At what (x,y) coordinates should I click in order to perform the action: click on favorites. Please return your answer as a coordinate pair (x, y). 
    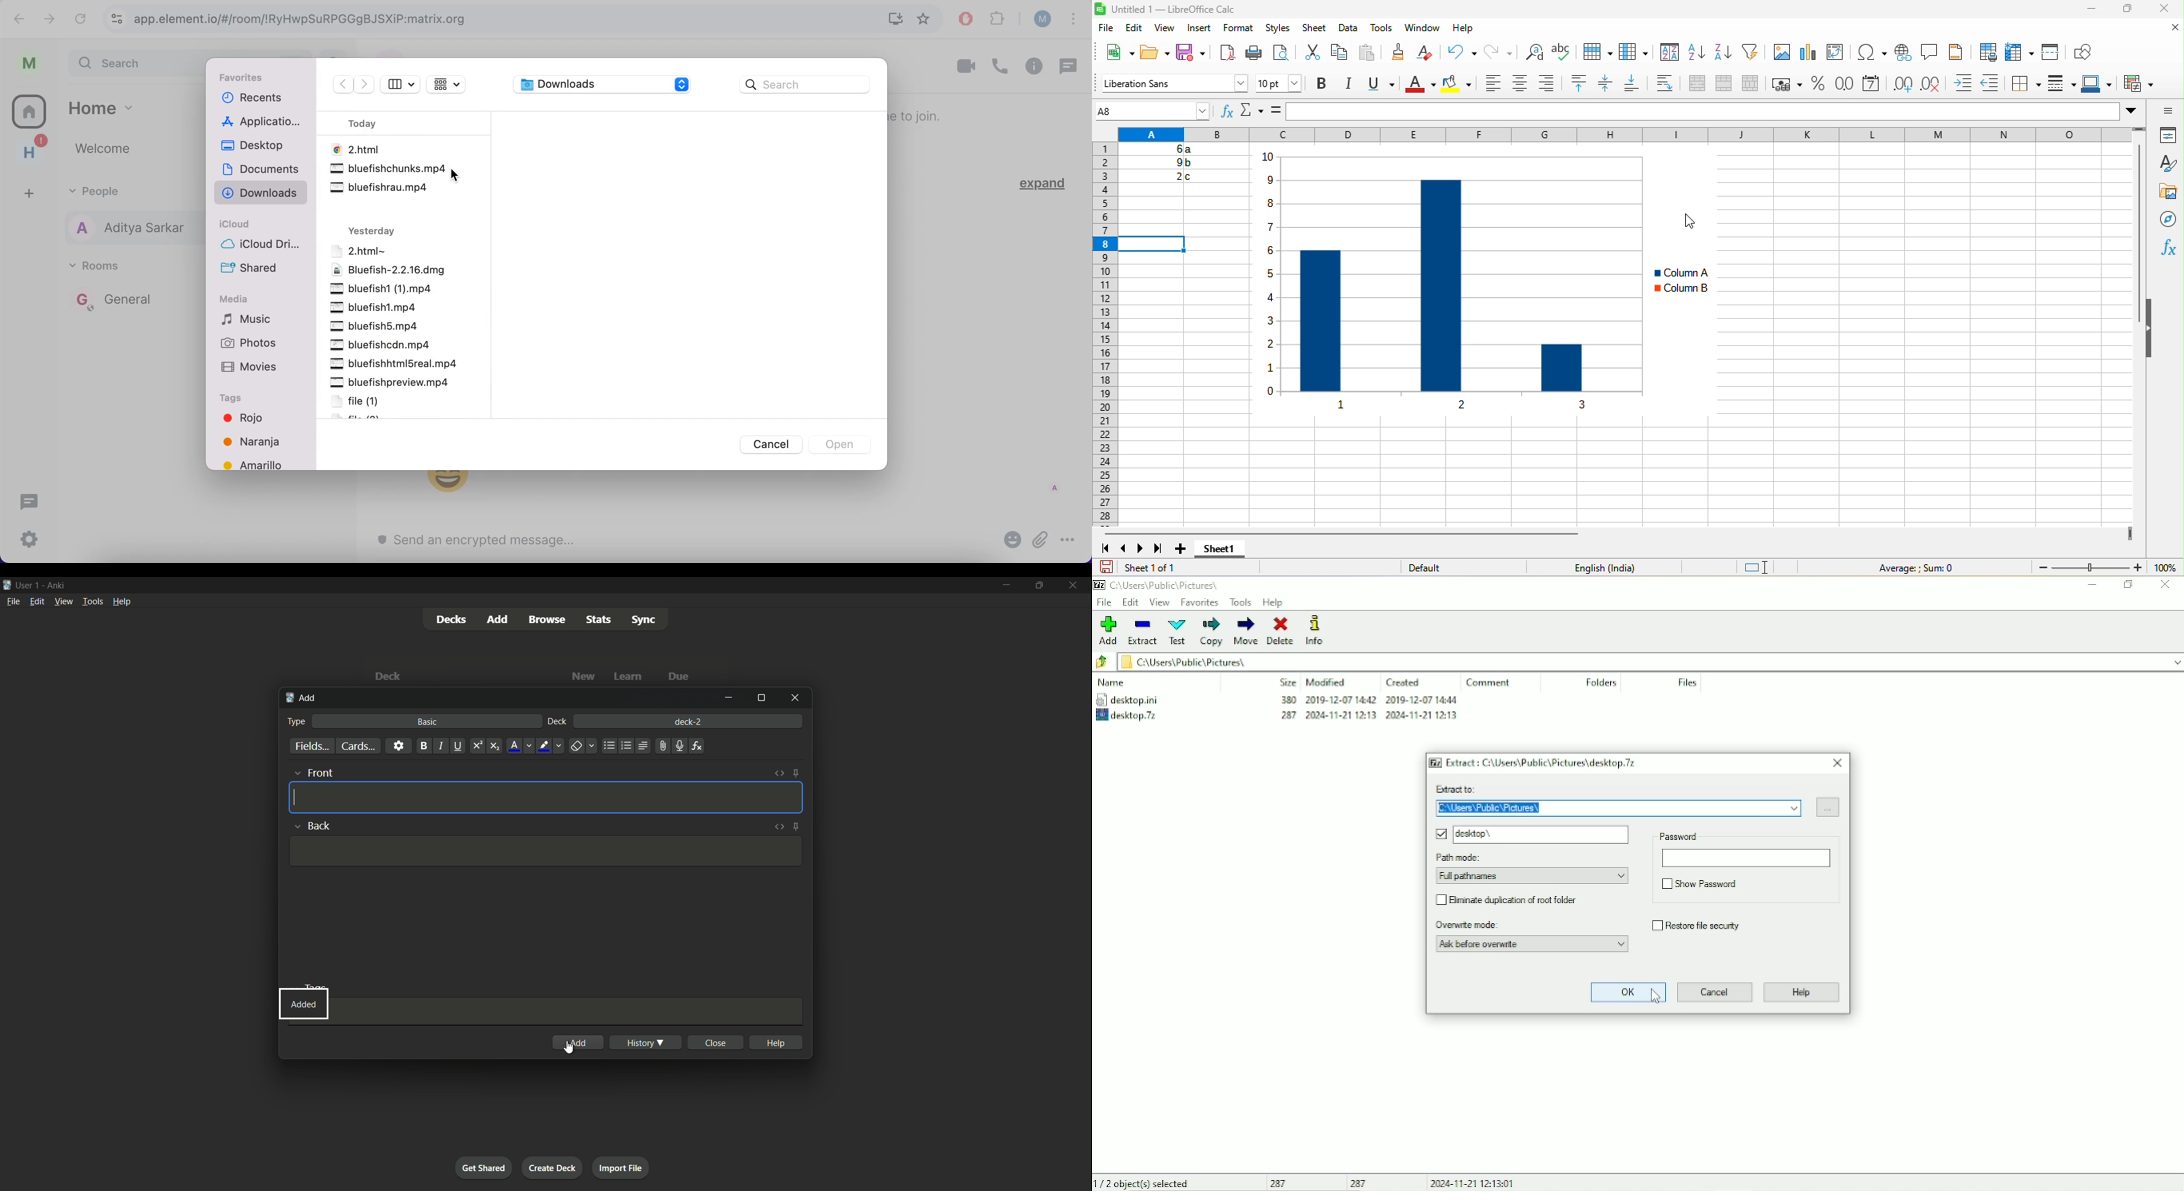
    Looking at the image, I should click on (247, 76).